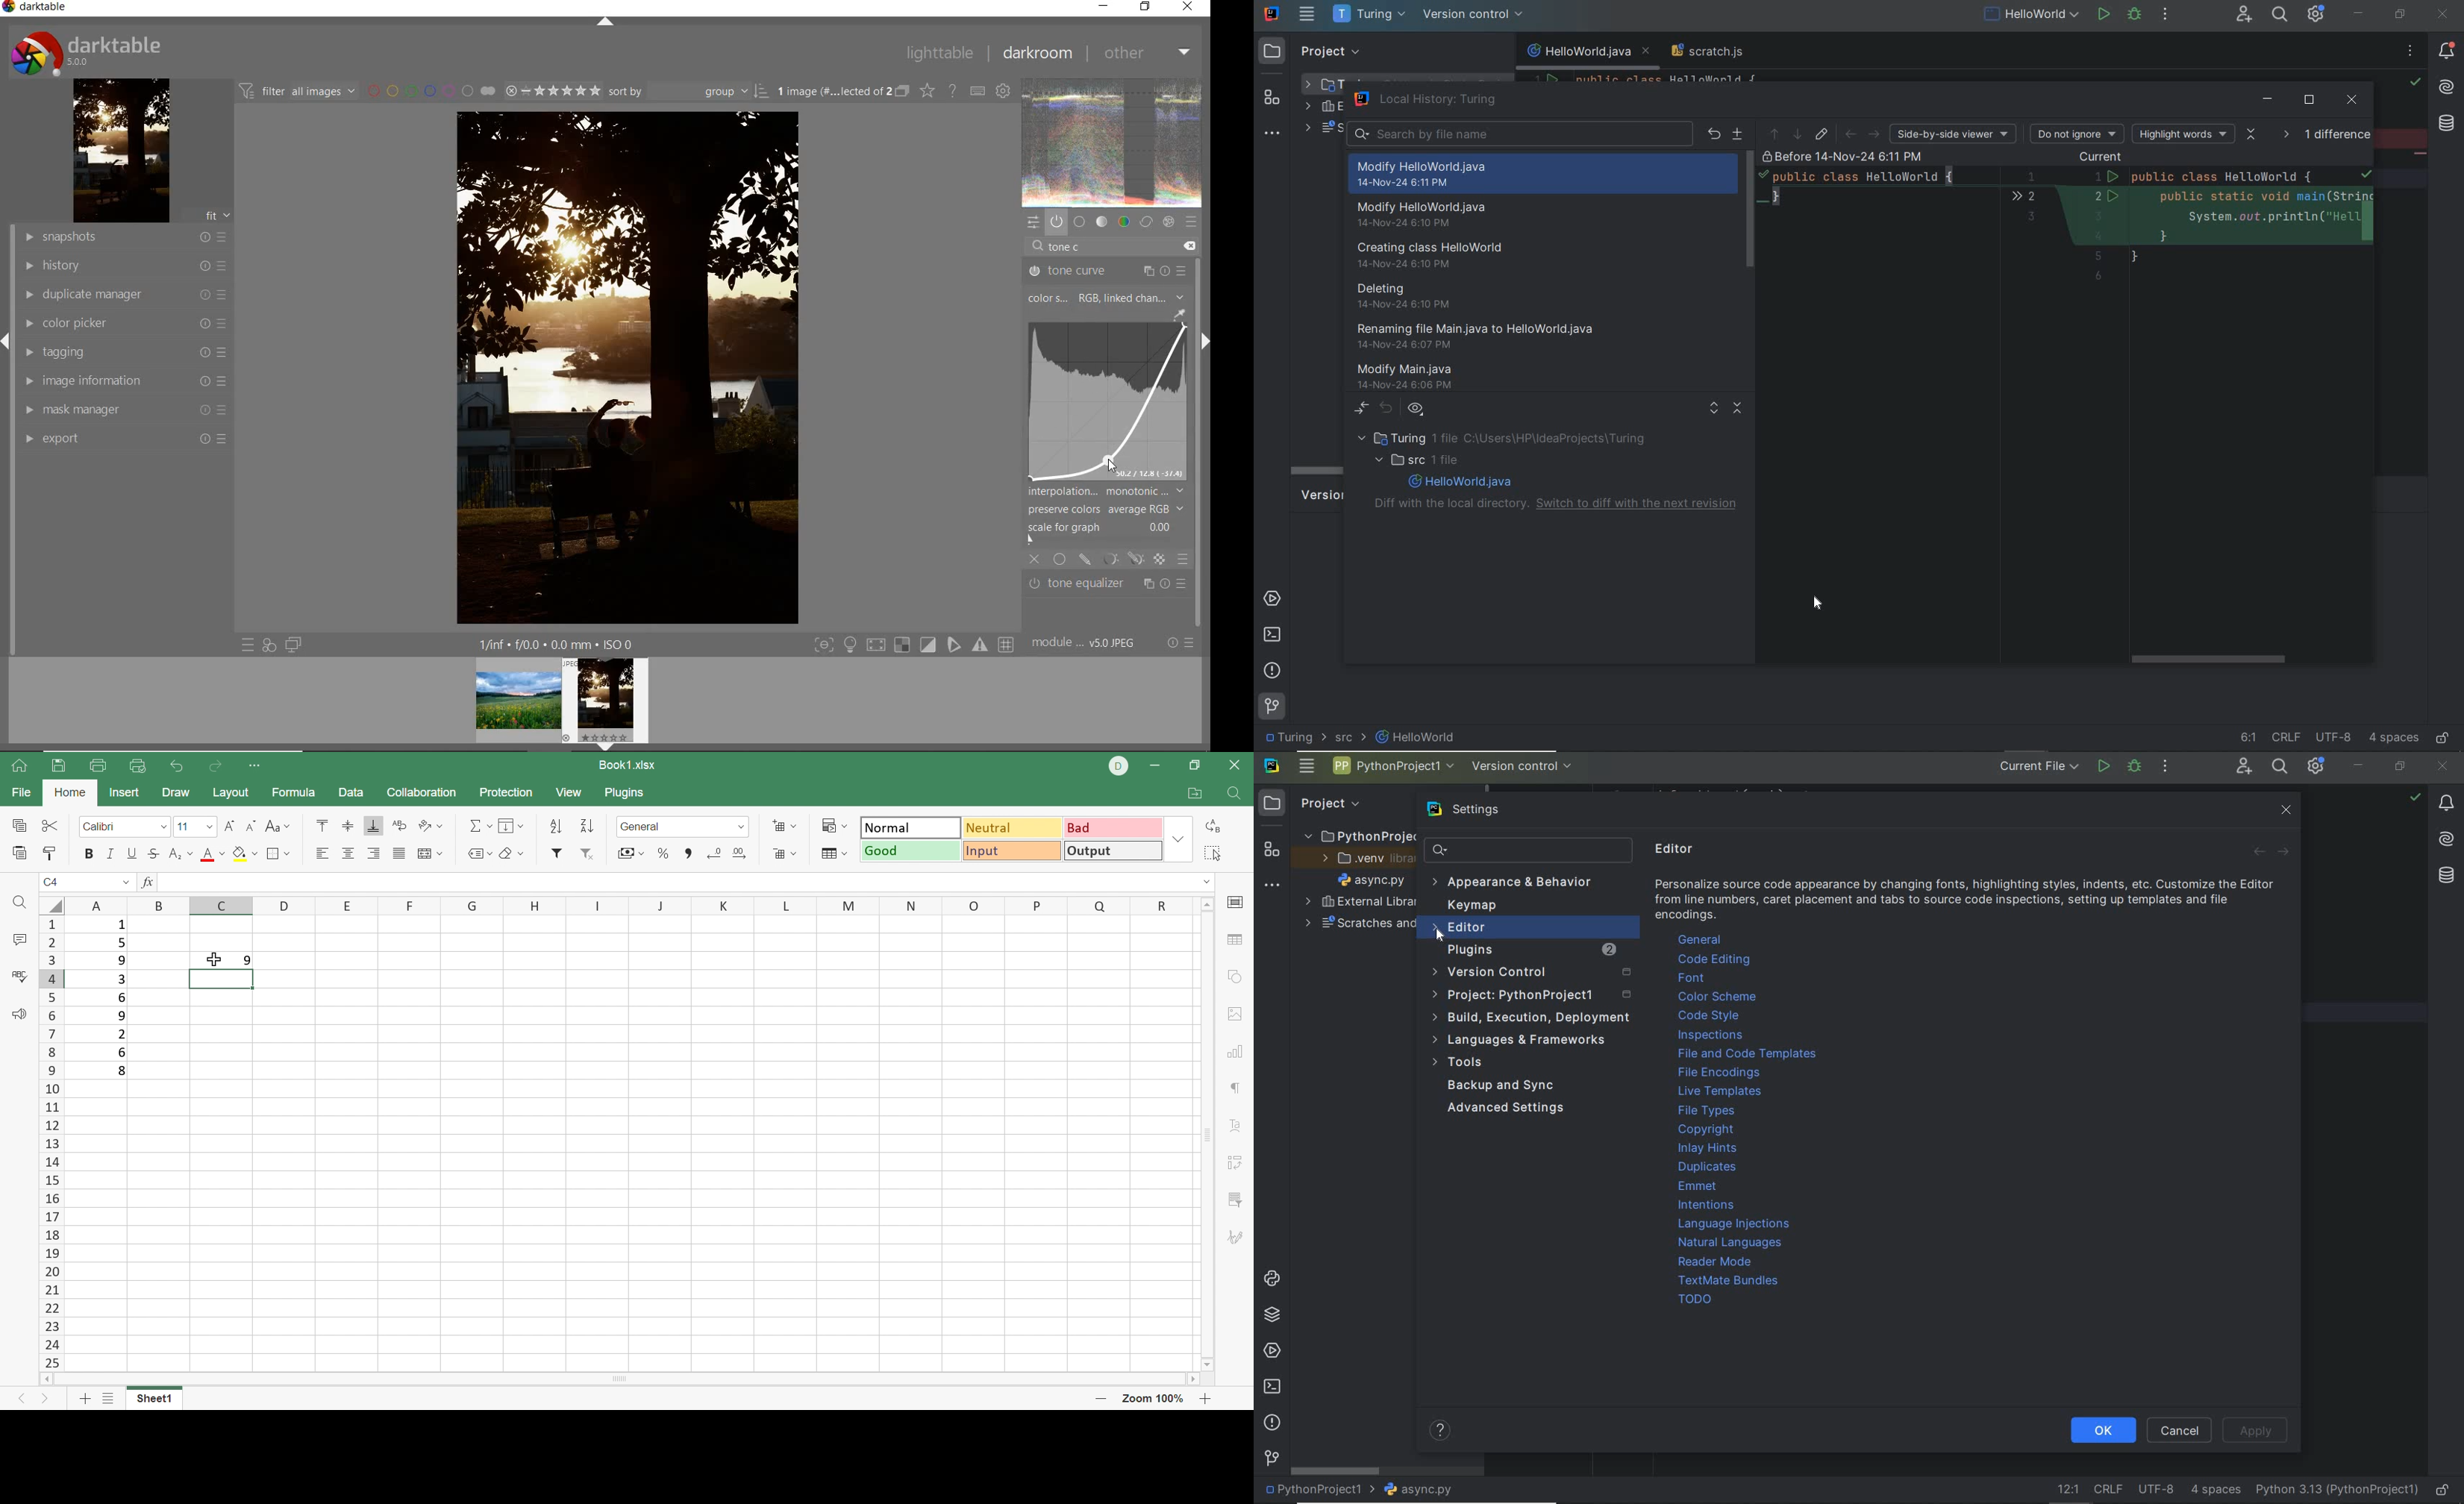  What do you see at coordinates (1147, 7) in the screenshot?
I see `restore` at bounding box center [1147, 7].